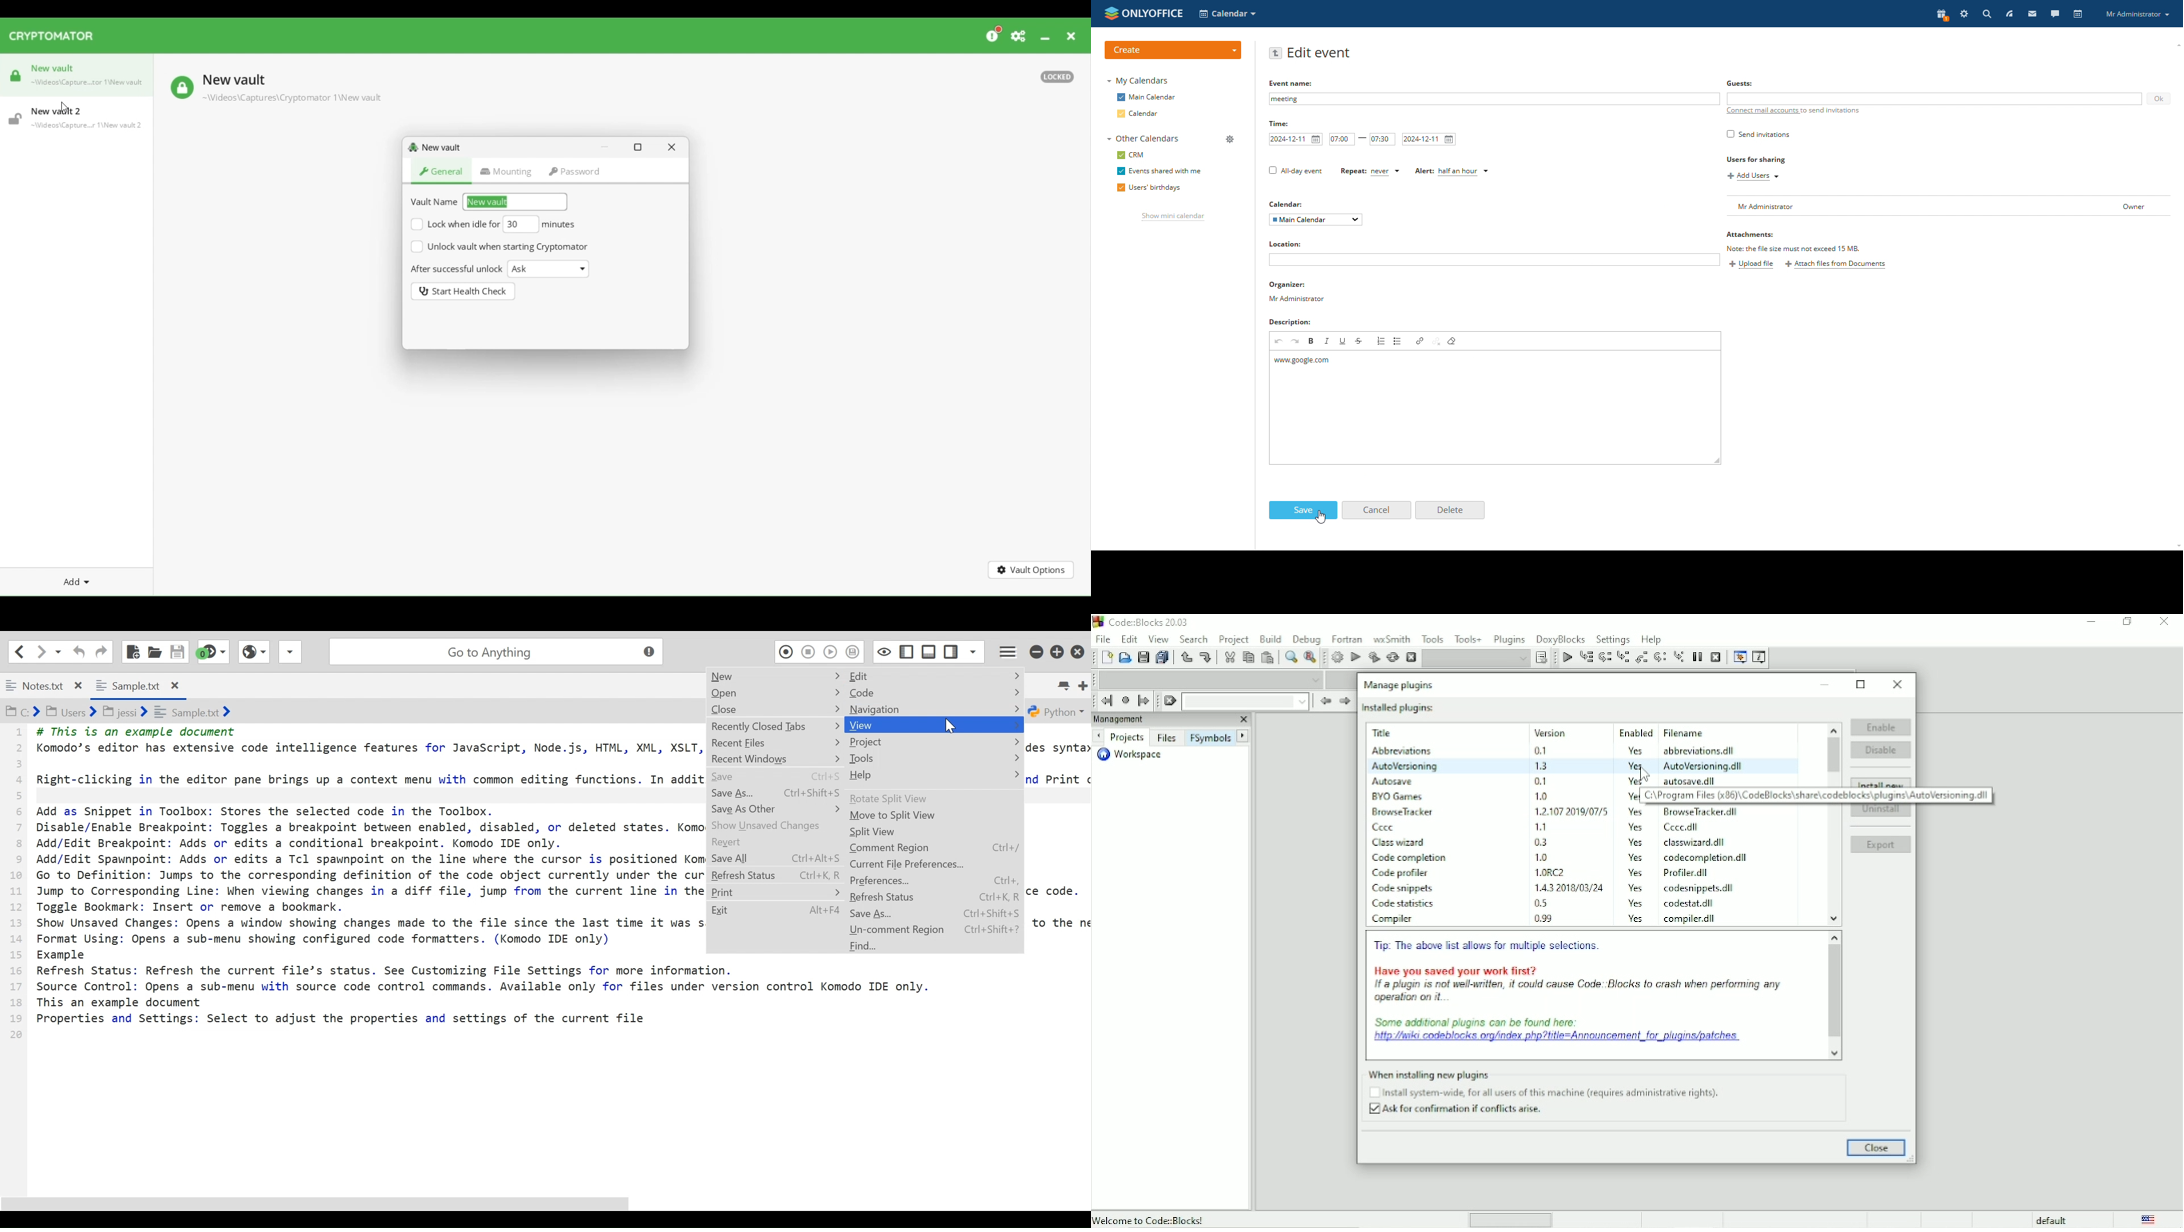  Describe the element at coordinates (777, 776) in the screenshot. I see `Save CTRL+S` at that location.